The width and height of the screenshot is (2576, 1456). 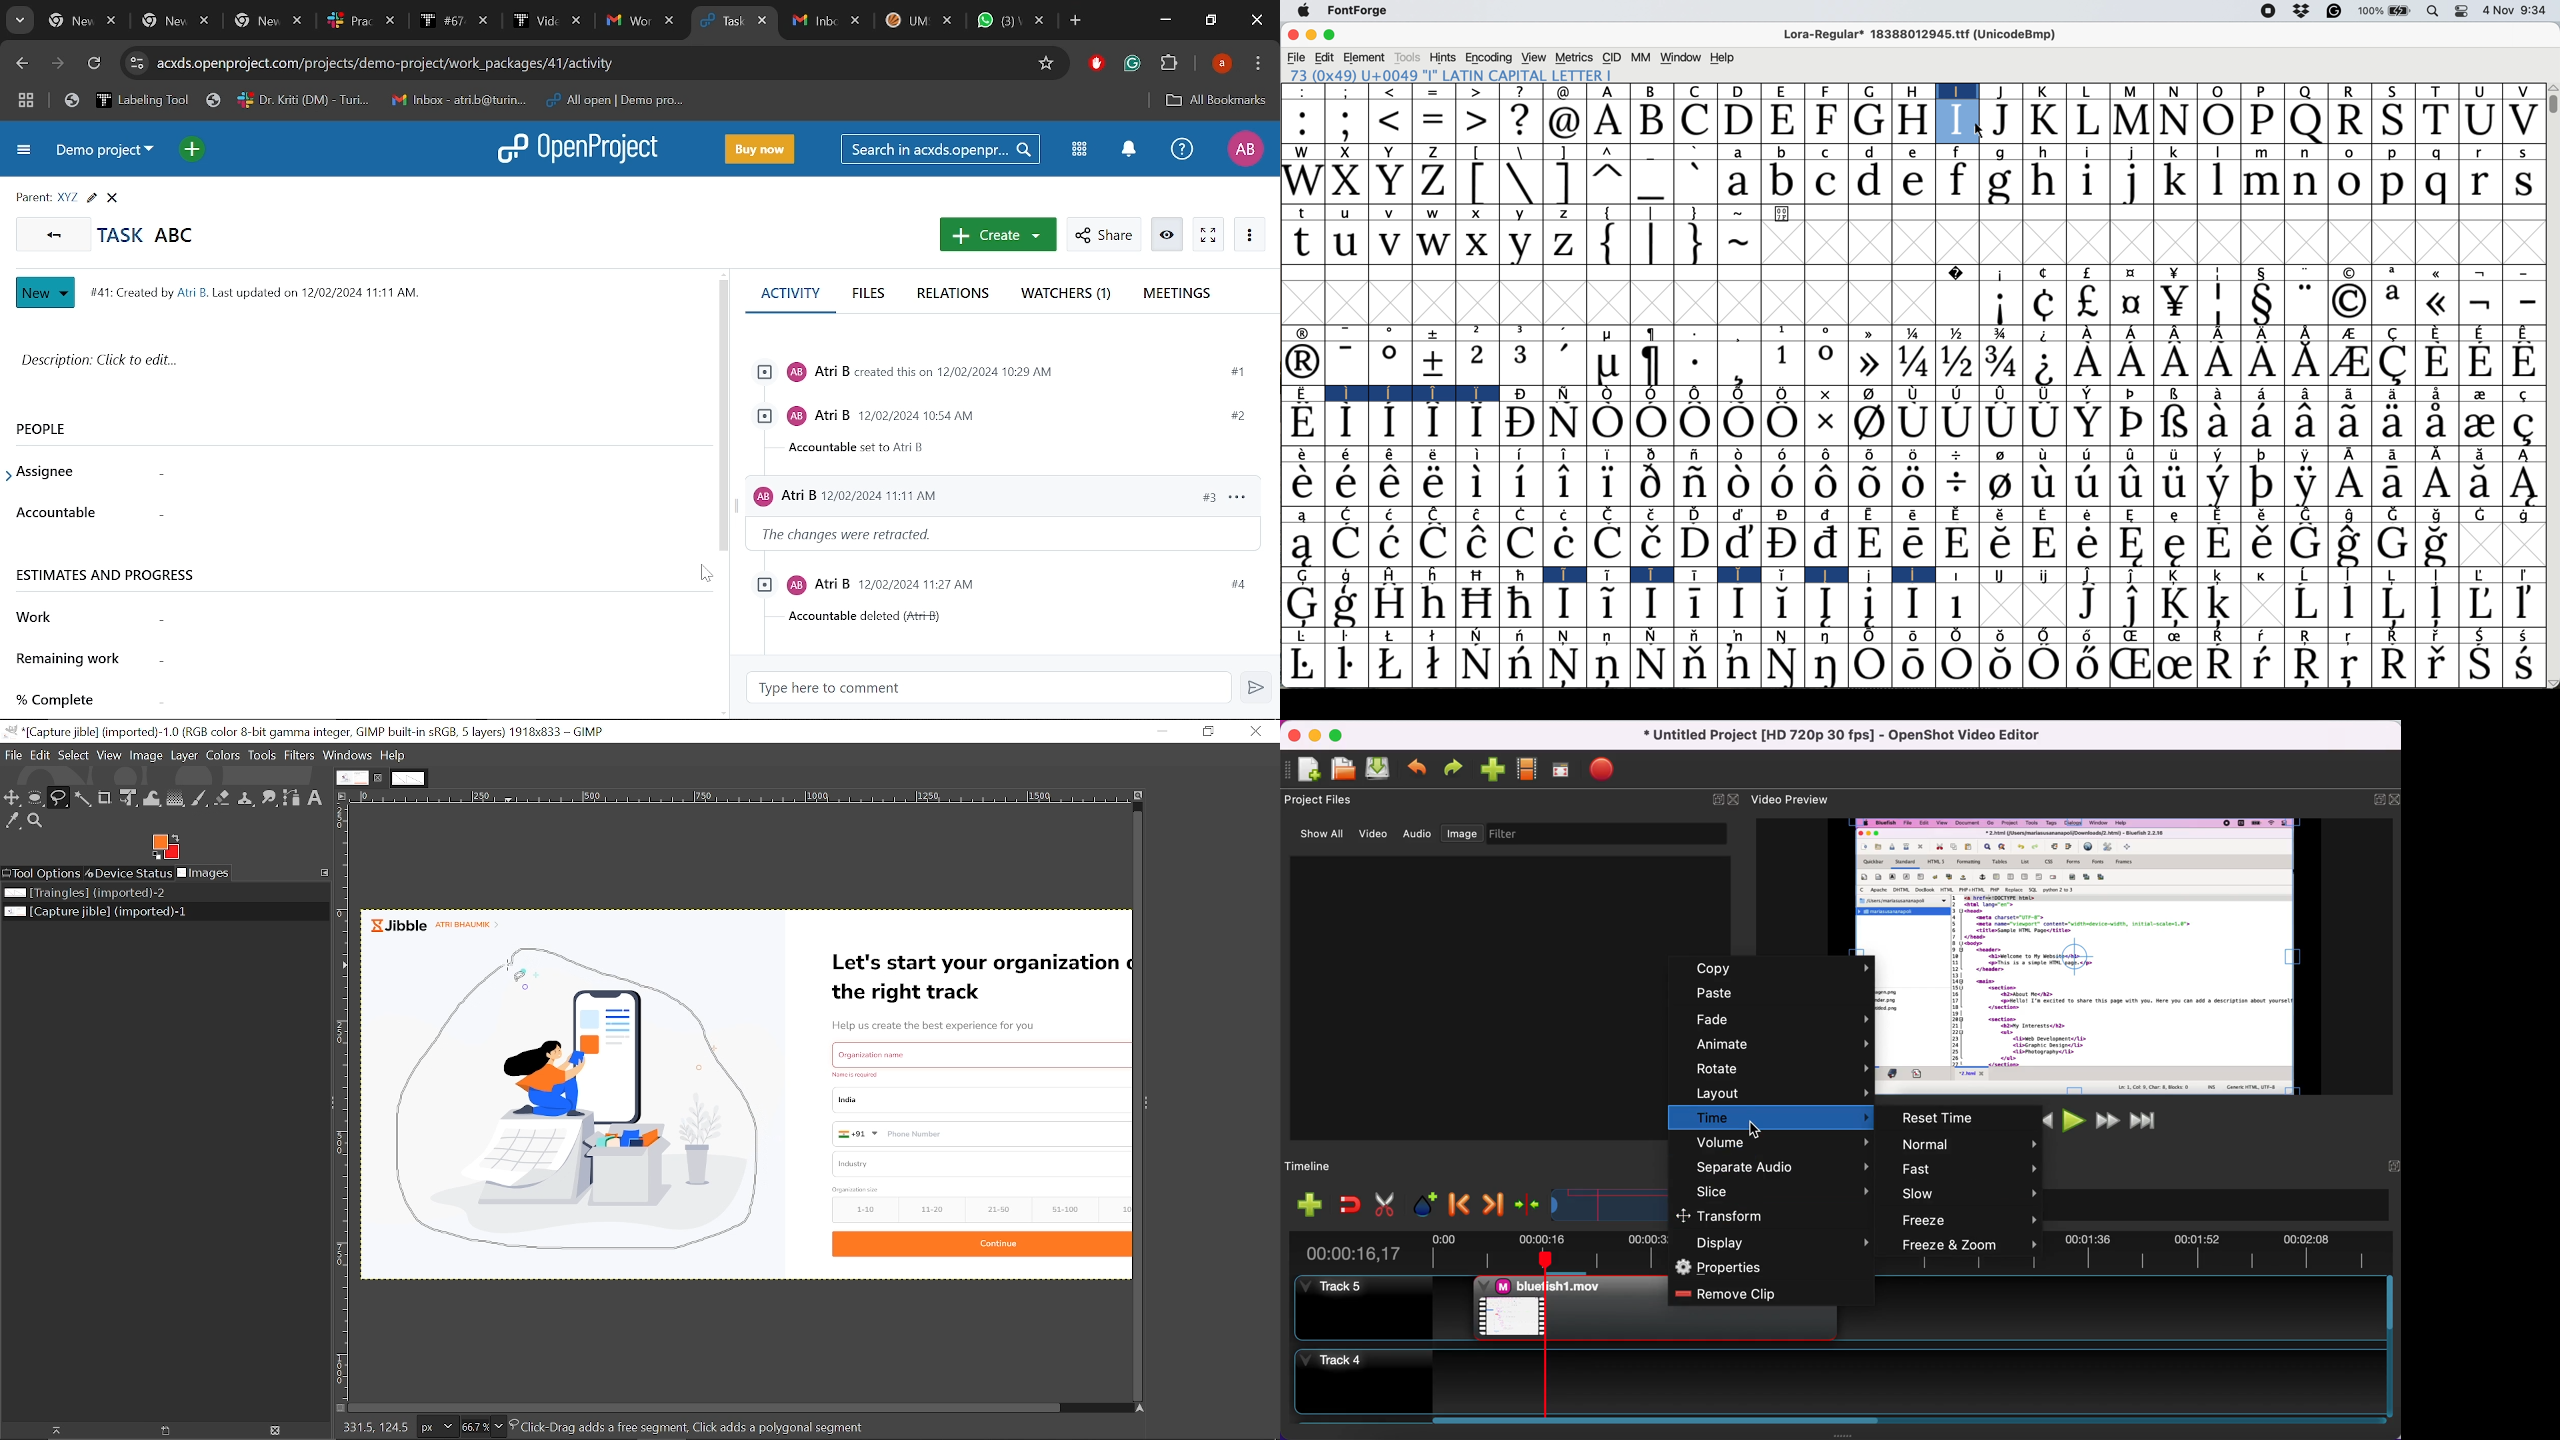 I want to click on C, so click(x=1829, y=154).